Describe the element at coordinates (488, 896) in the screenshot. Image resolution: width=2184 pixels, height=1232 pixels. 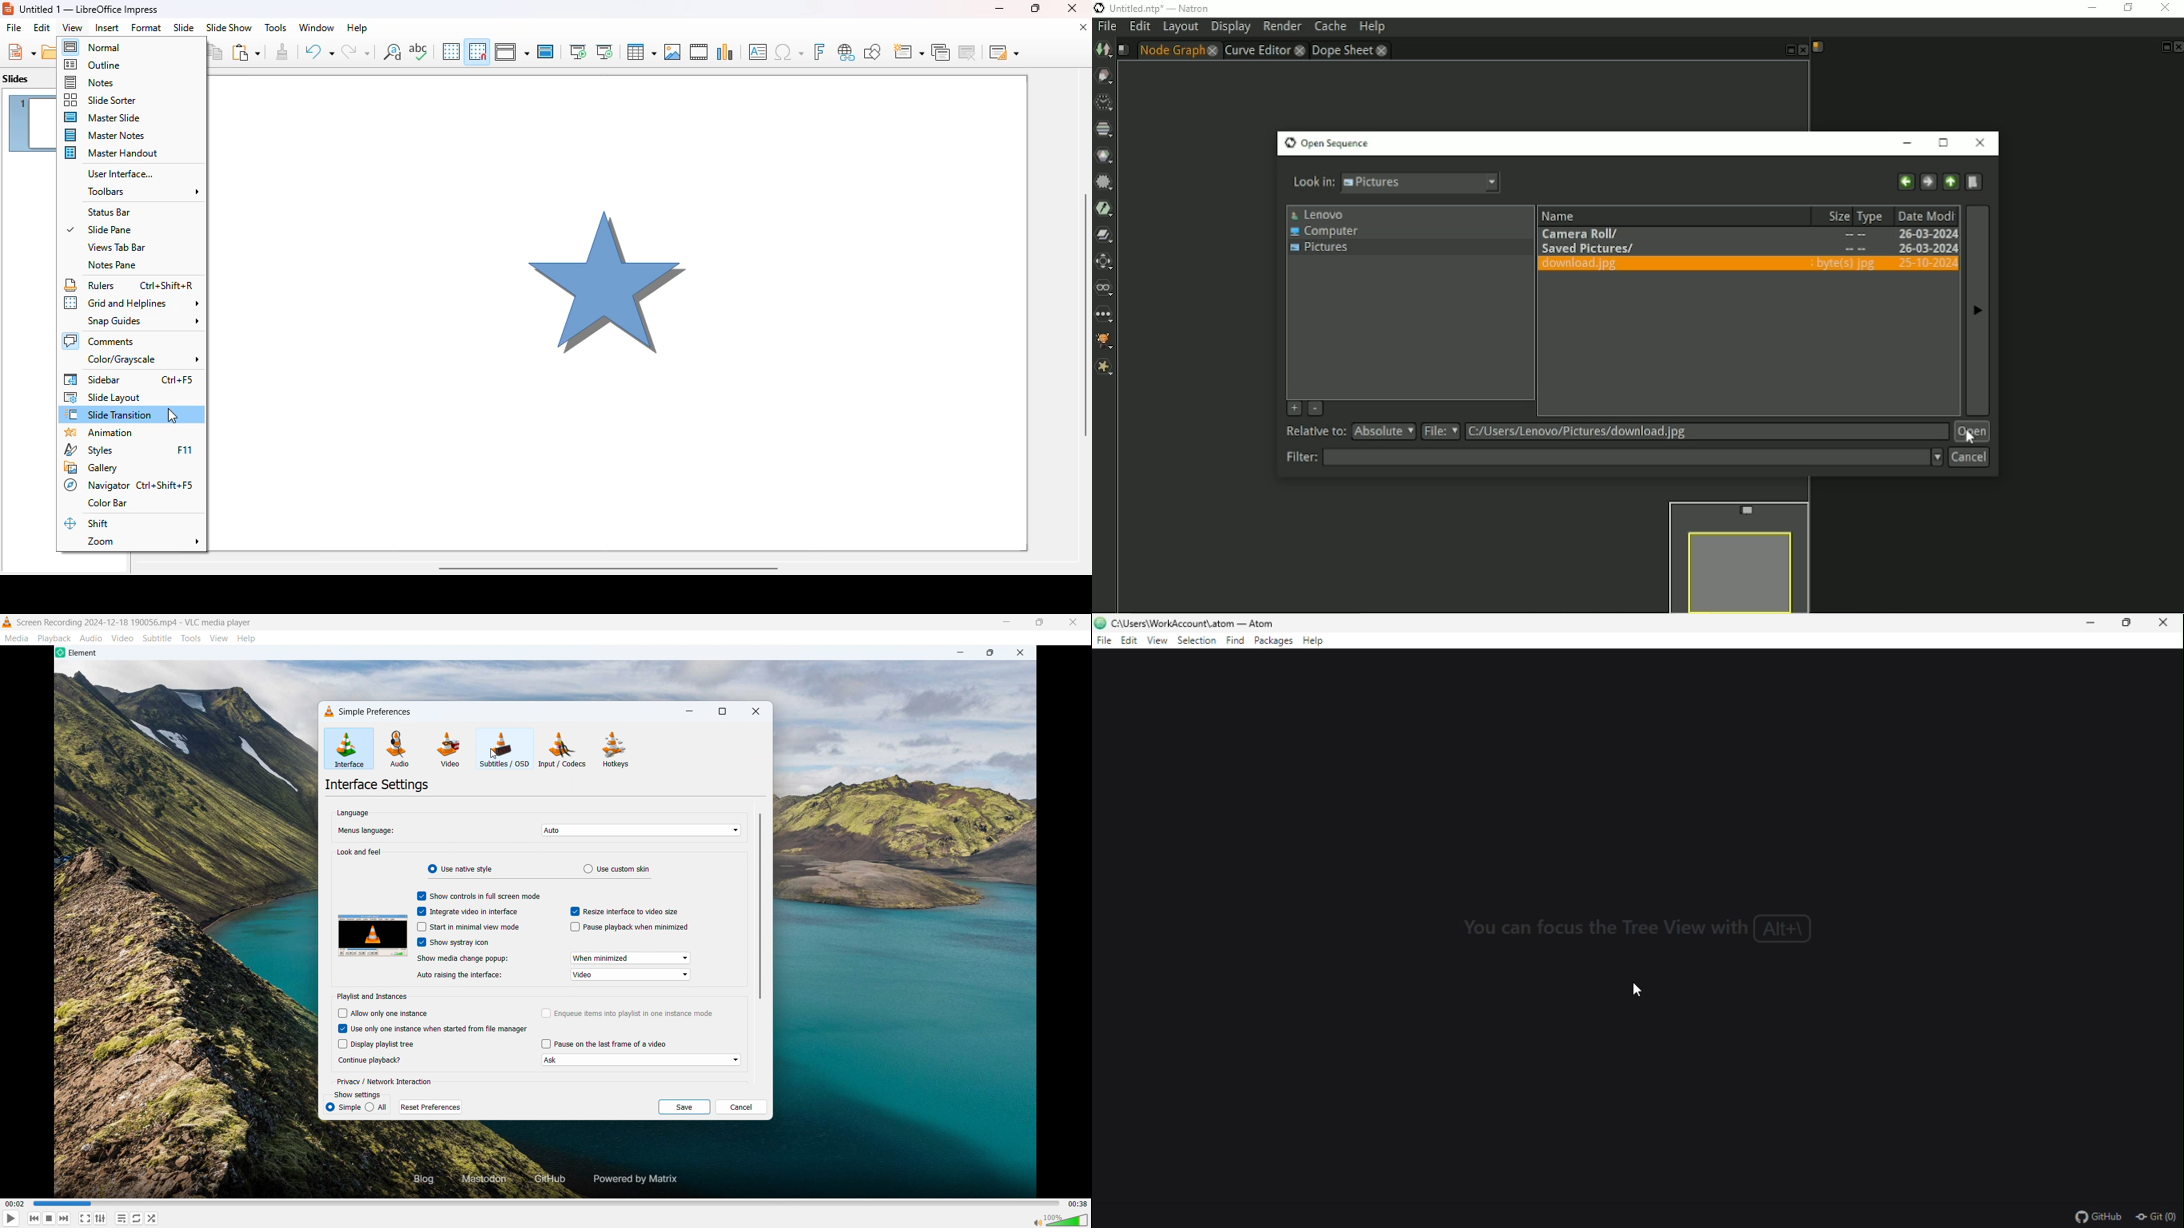
I see `Show controls in full screen mode ` at that location.